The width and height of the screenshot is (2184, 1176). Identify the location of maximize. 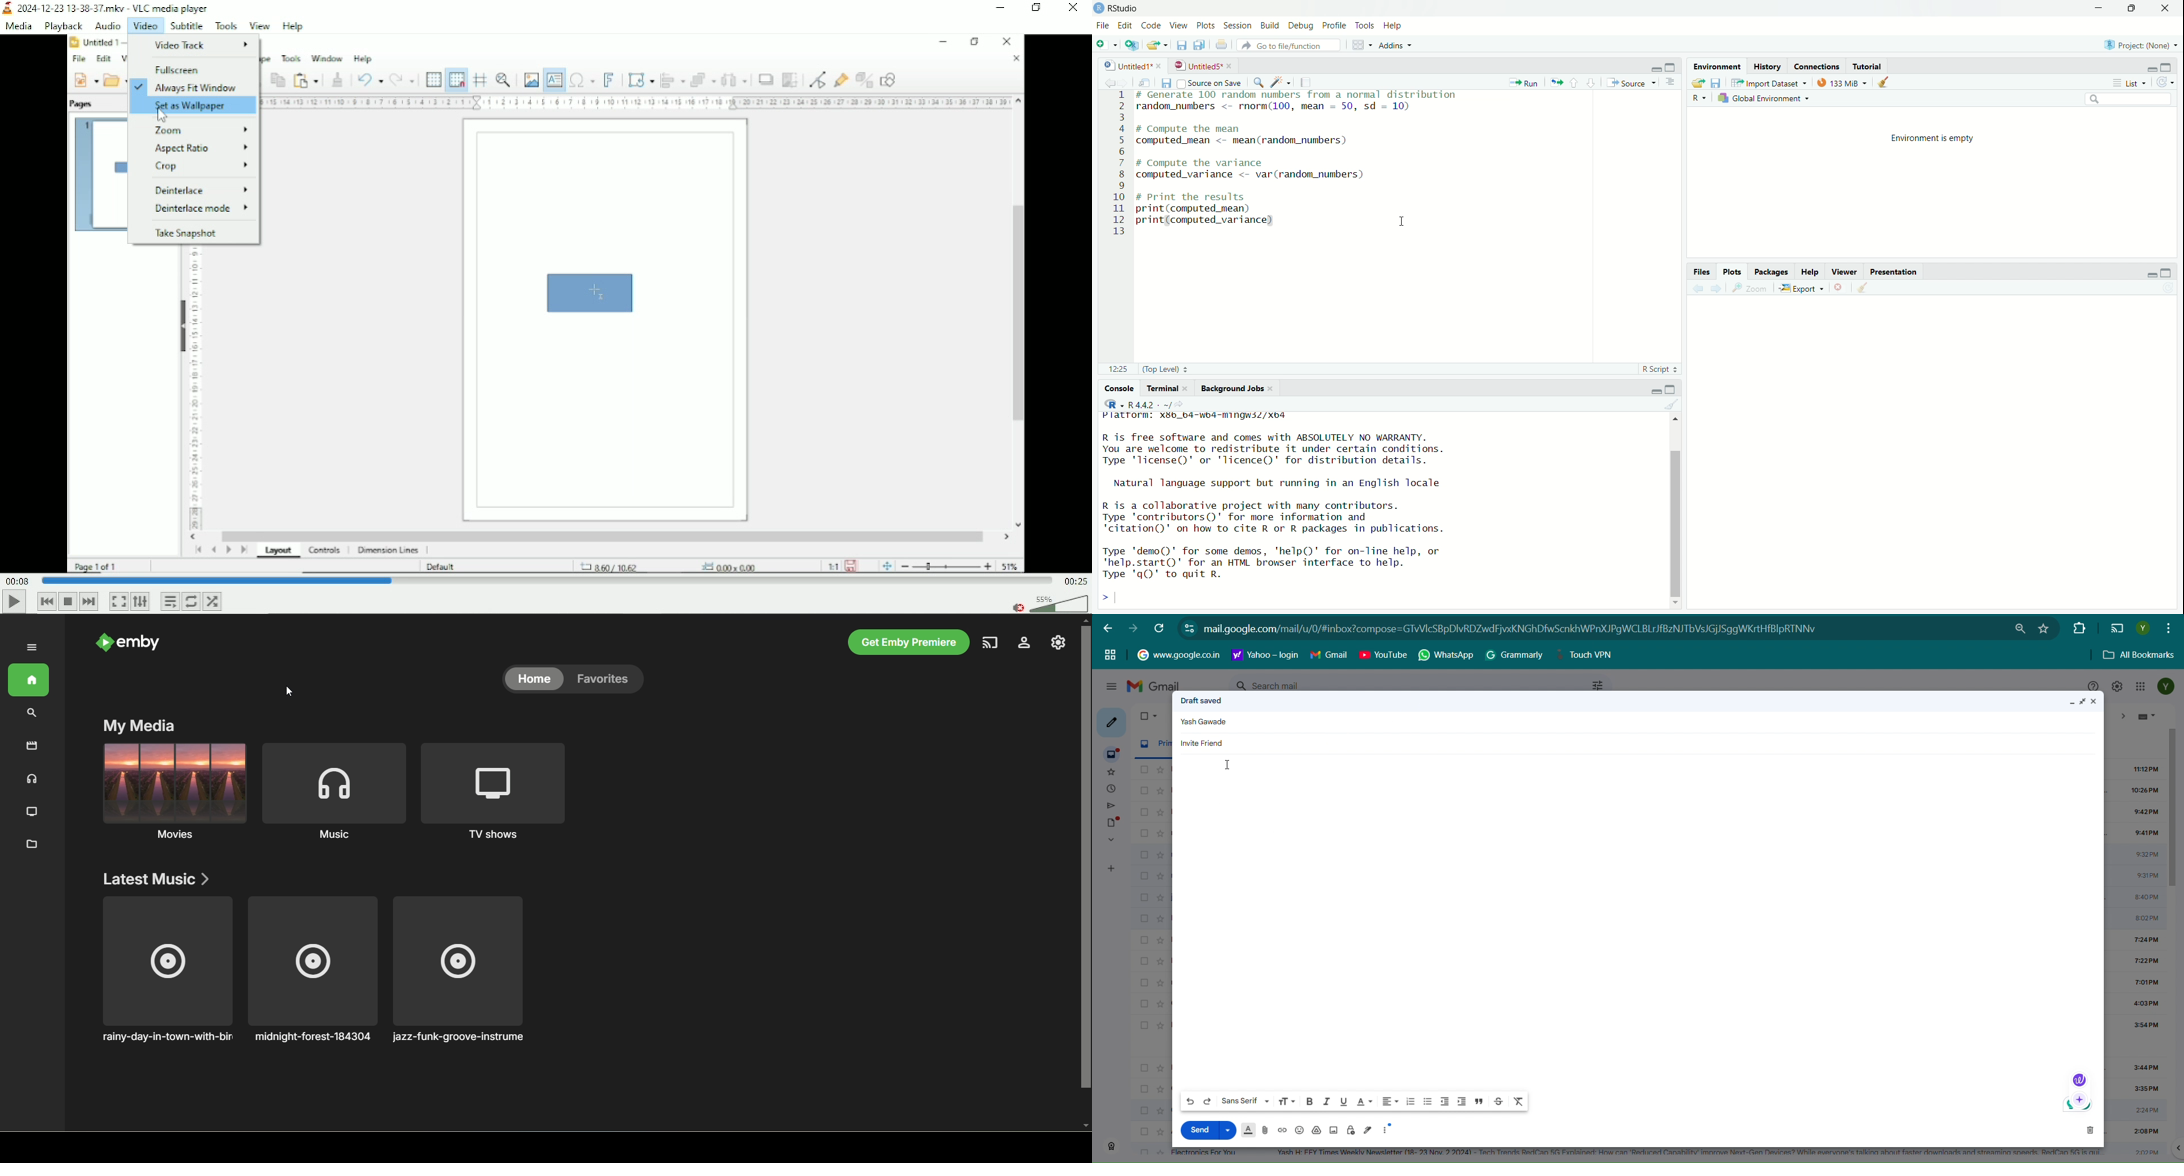
(2172, 67).